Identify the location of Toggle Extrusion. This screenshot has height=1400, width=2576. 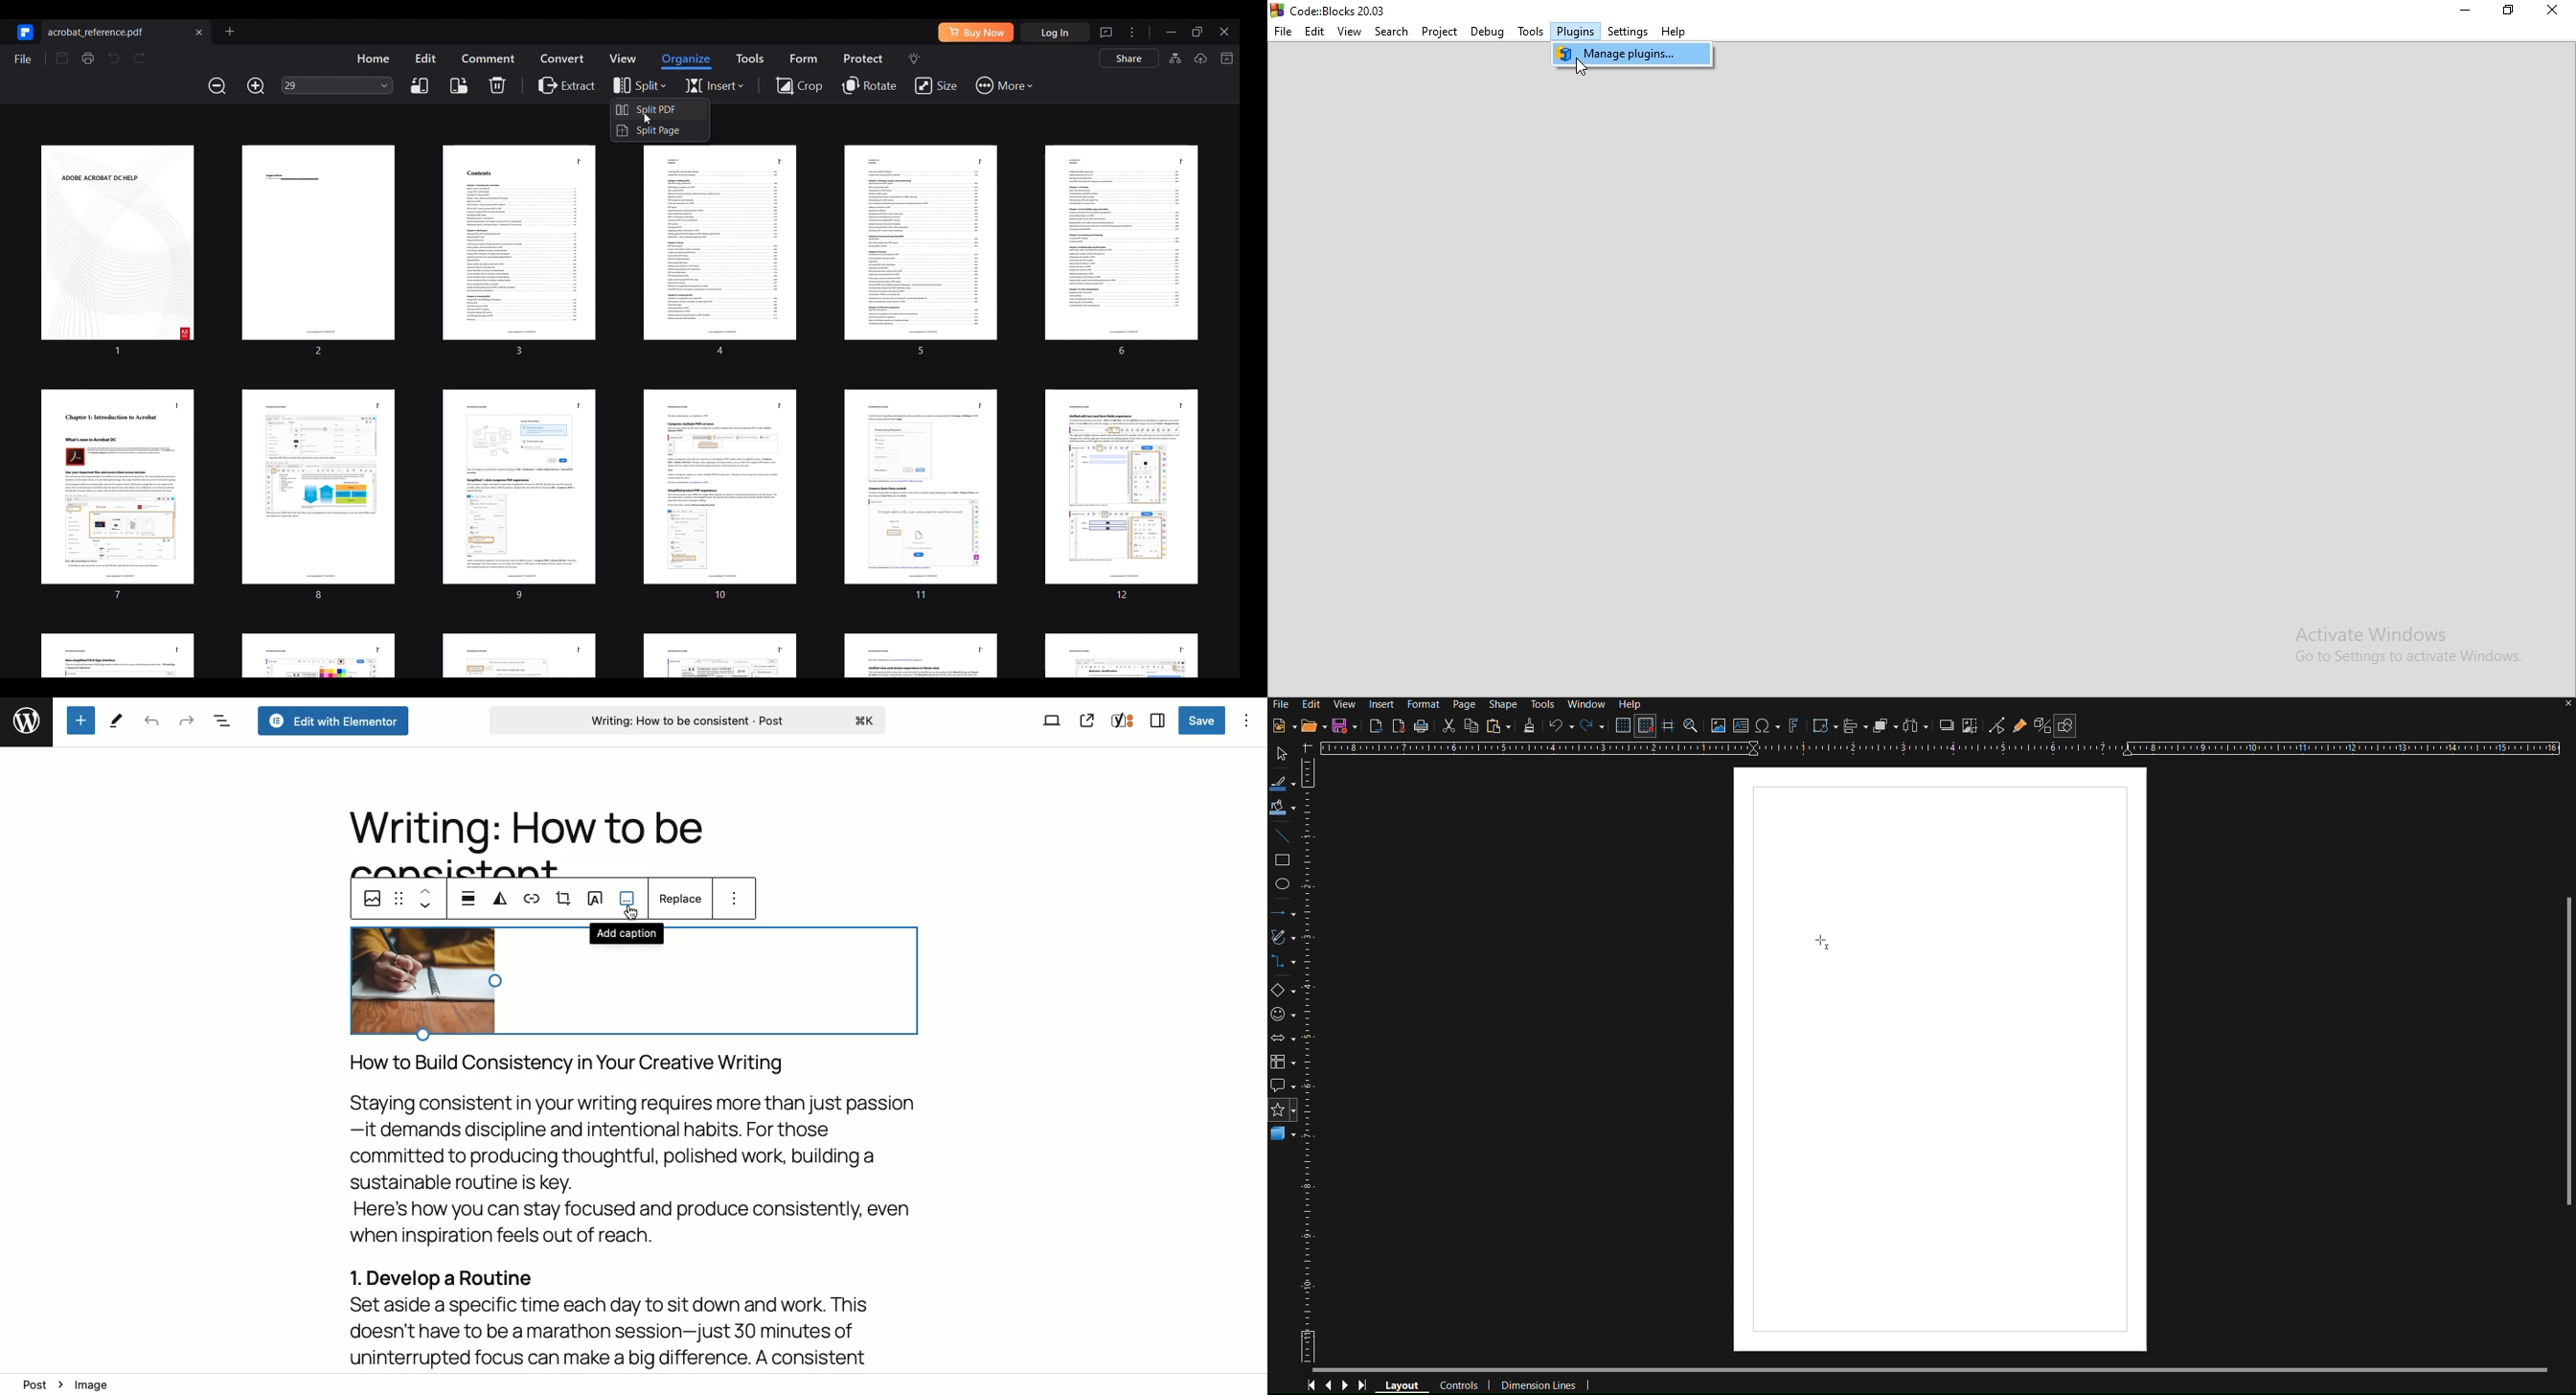
(2042, 725).